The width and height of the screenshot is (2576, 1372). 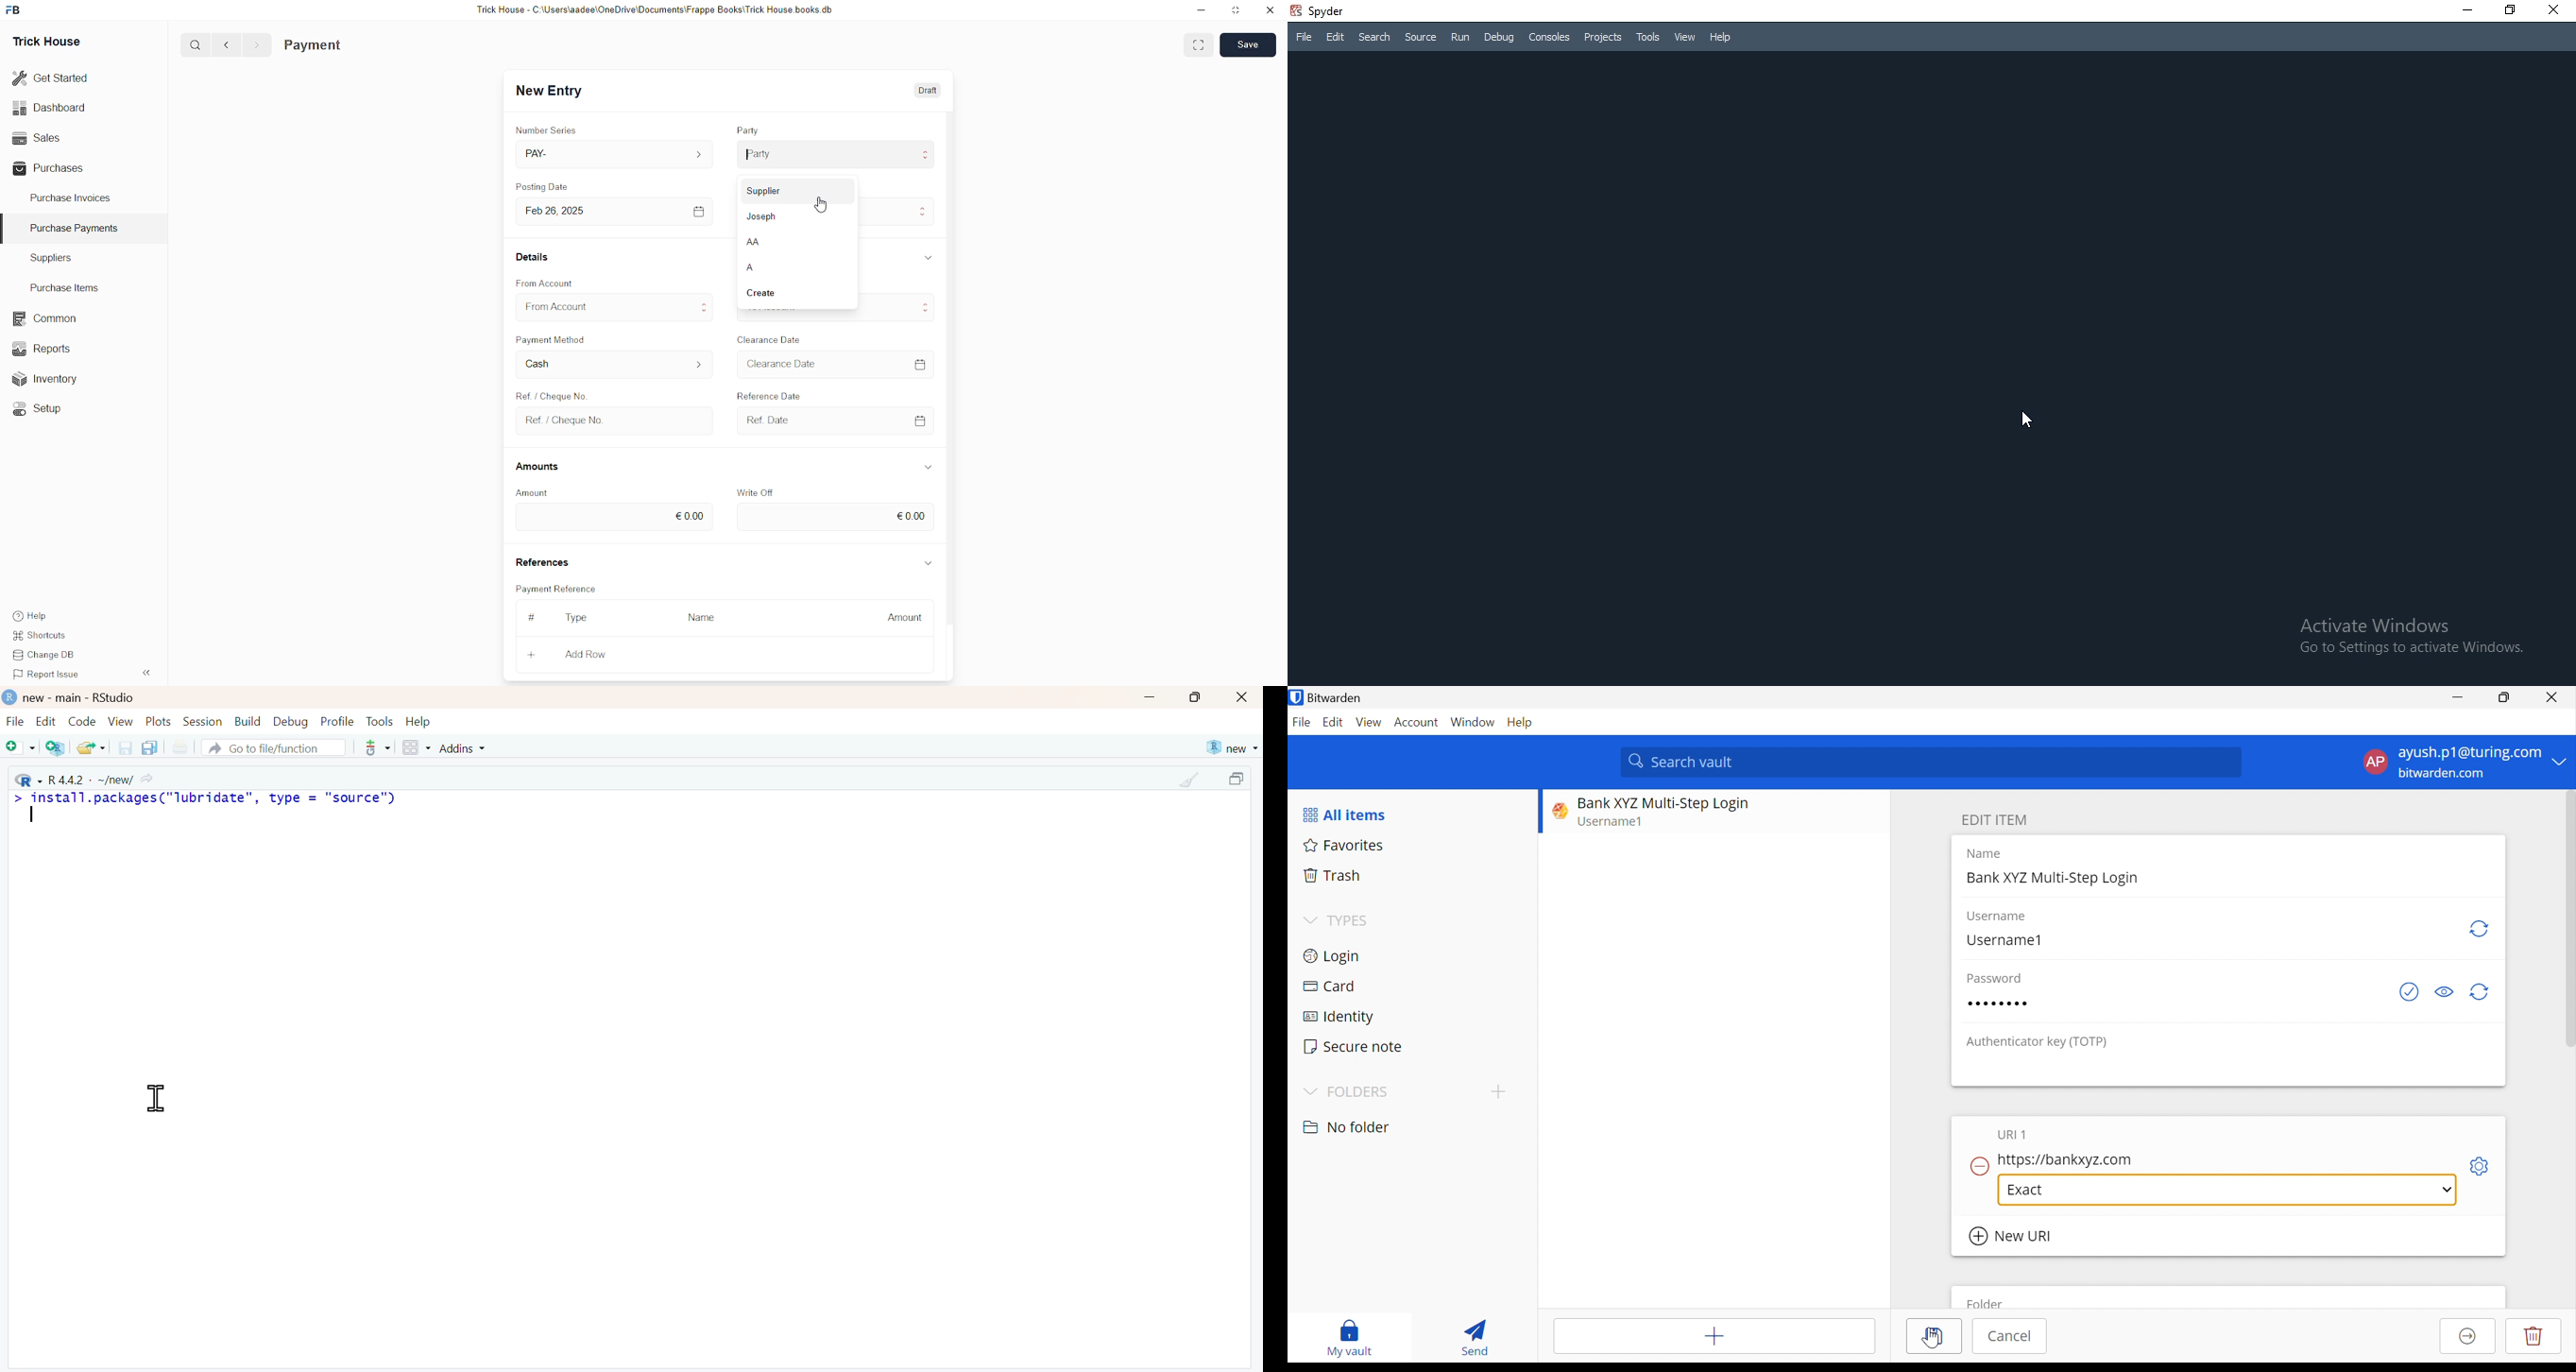 I want to click on From Account, so click(x=547, y=282).